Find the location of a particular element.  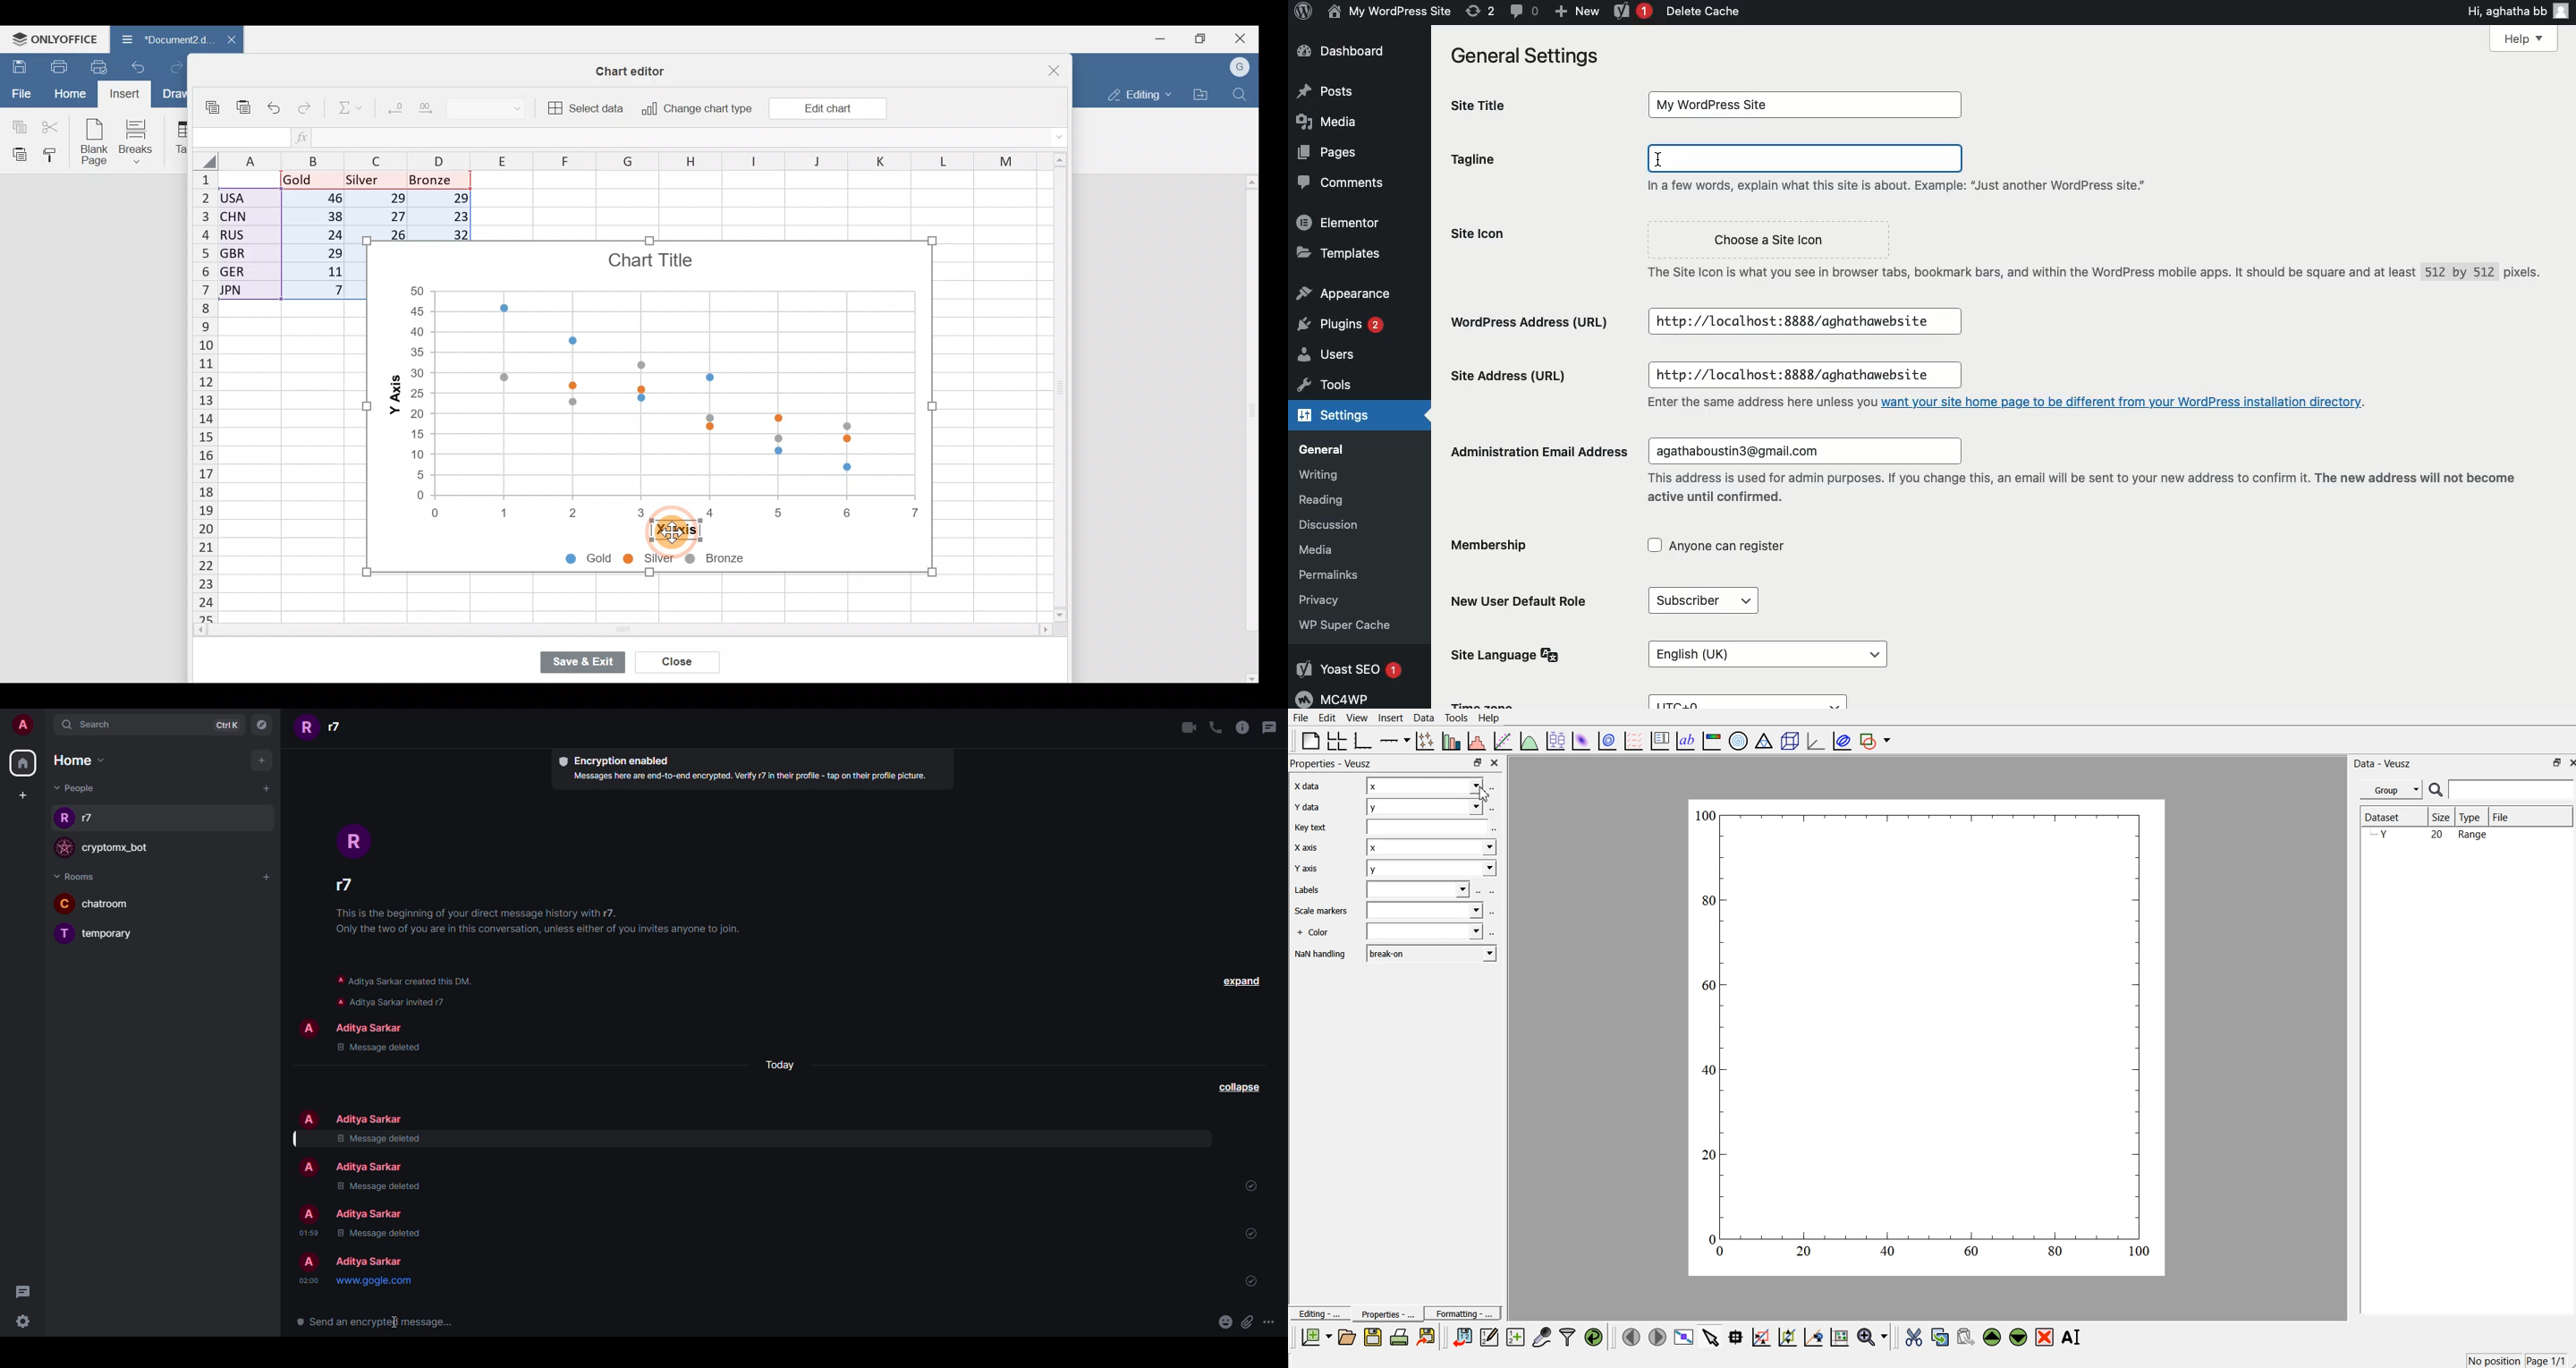

Media is located at coordinates (1326, 550).